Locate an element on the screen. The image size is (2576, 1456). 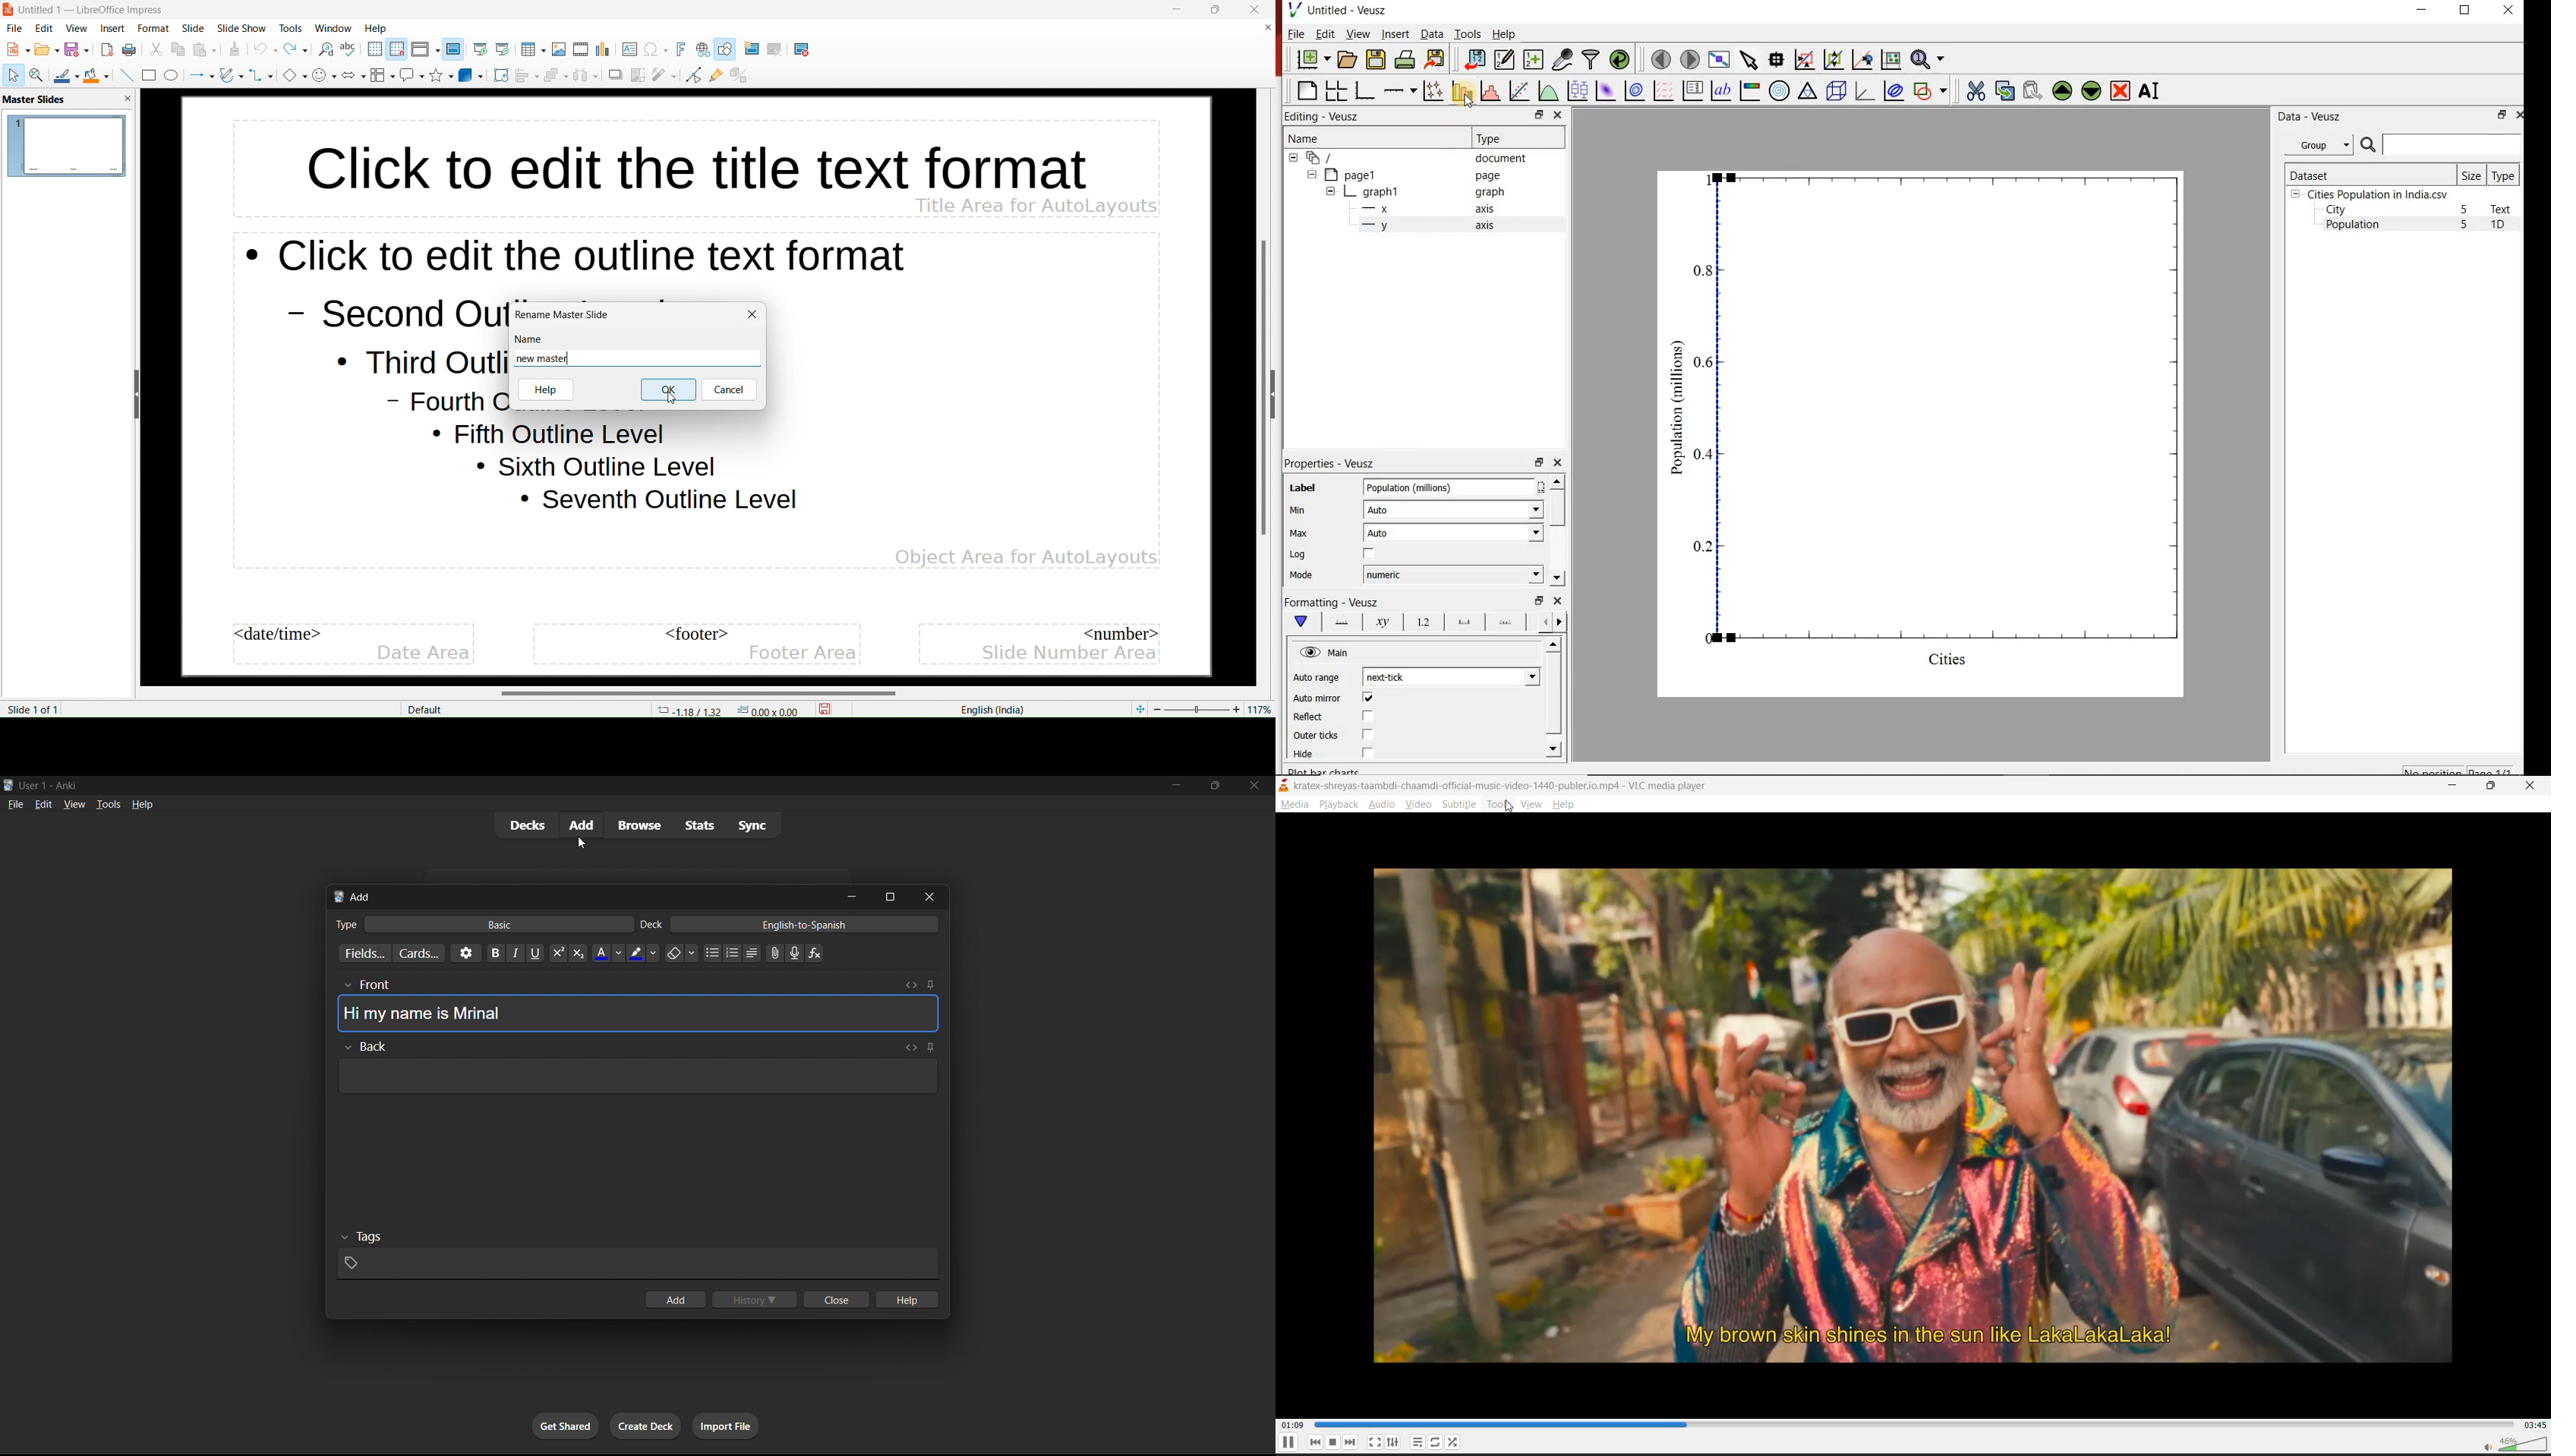
edit is located at coordinates (40, 802).